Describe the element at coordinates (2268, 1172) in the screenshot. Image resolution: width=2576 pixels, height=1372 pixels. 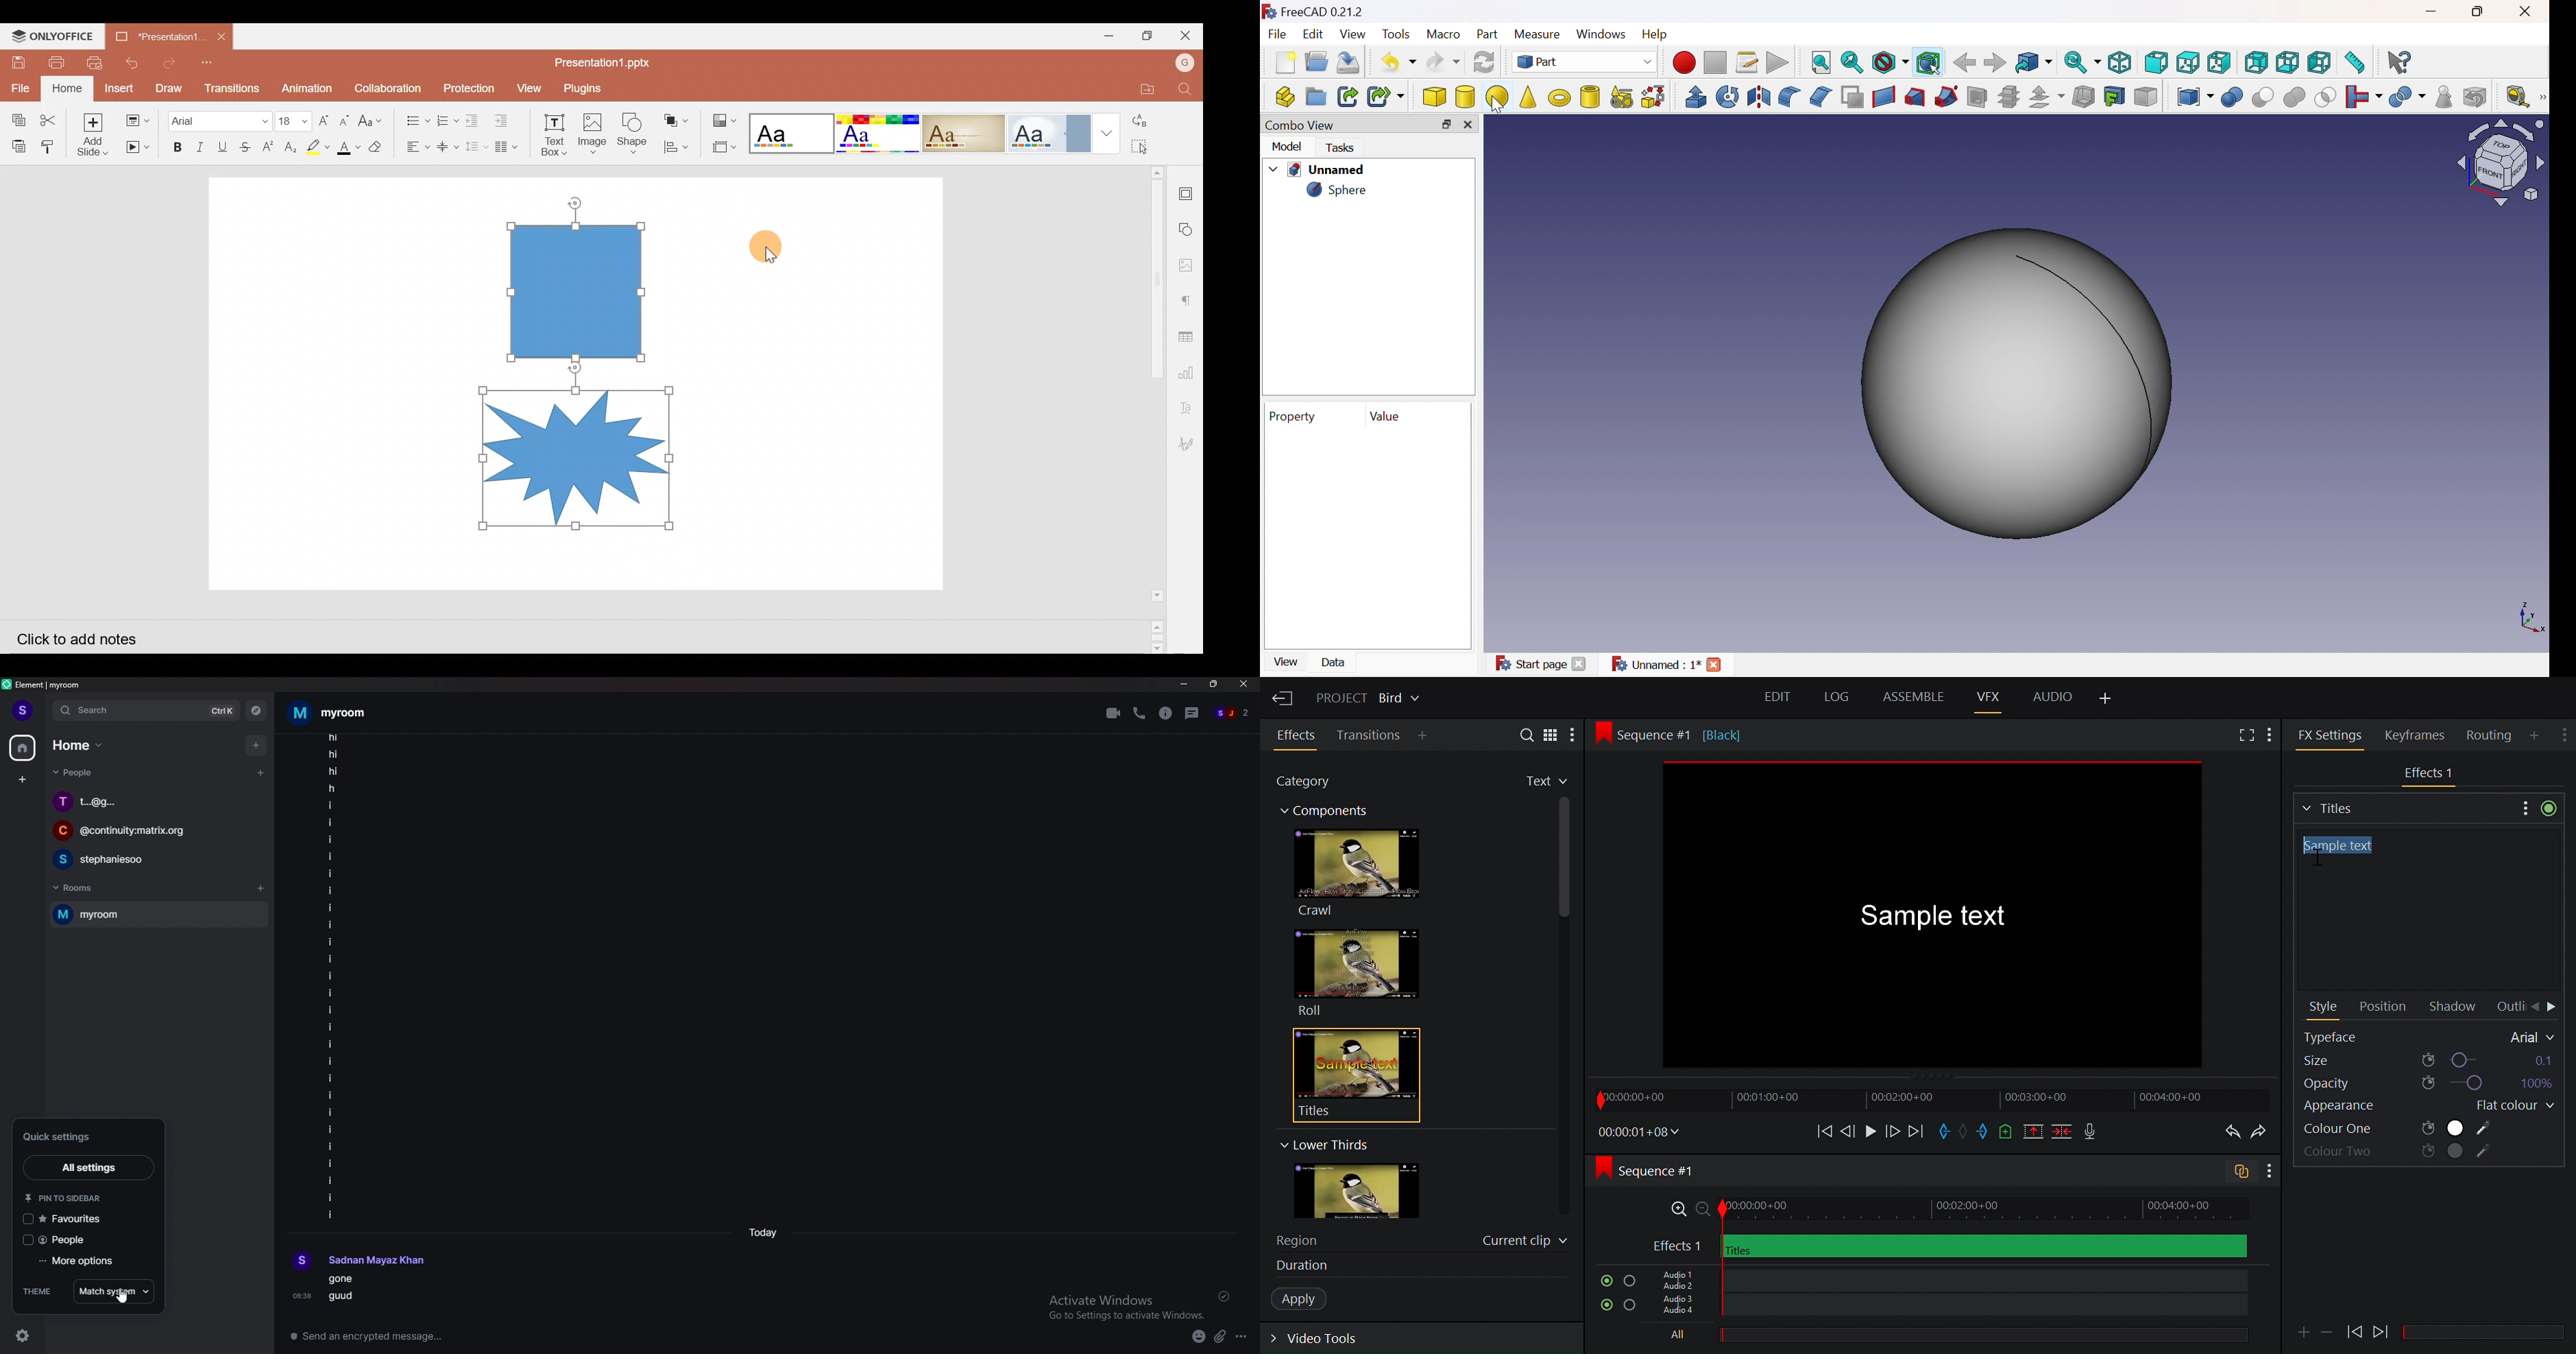
I see `Show settings menu` at that location.